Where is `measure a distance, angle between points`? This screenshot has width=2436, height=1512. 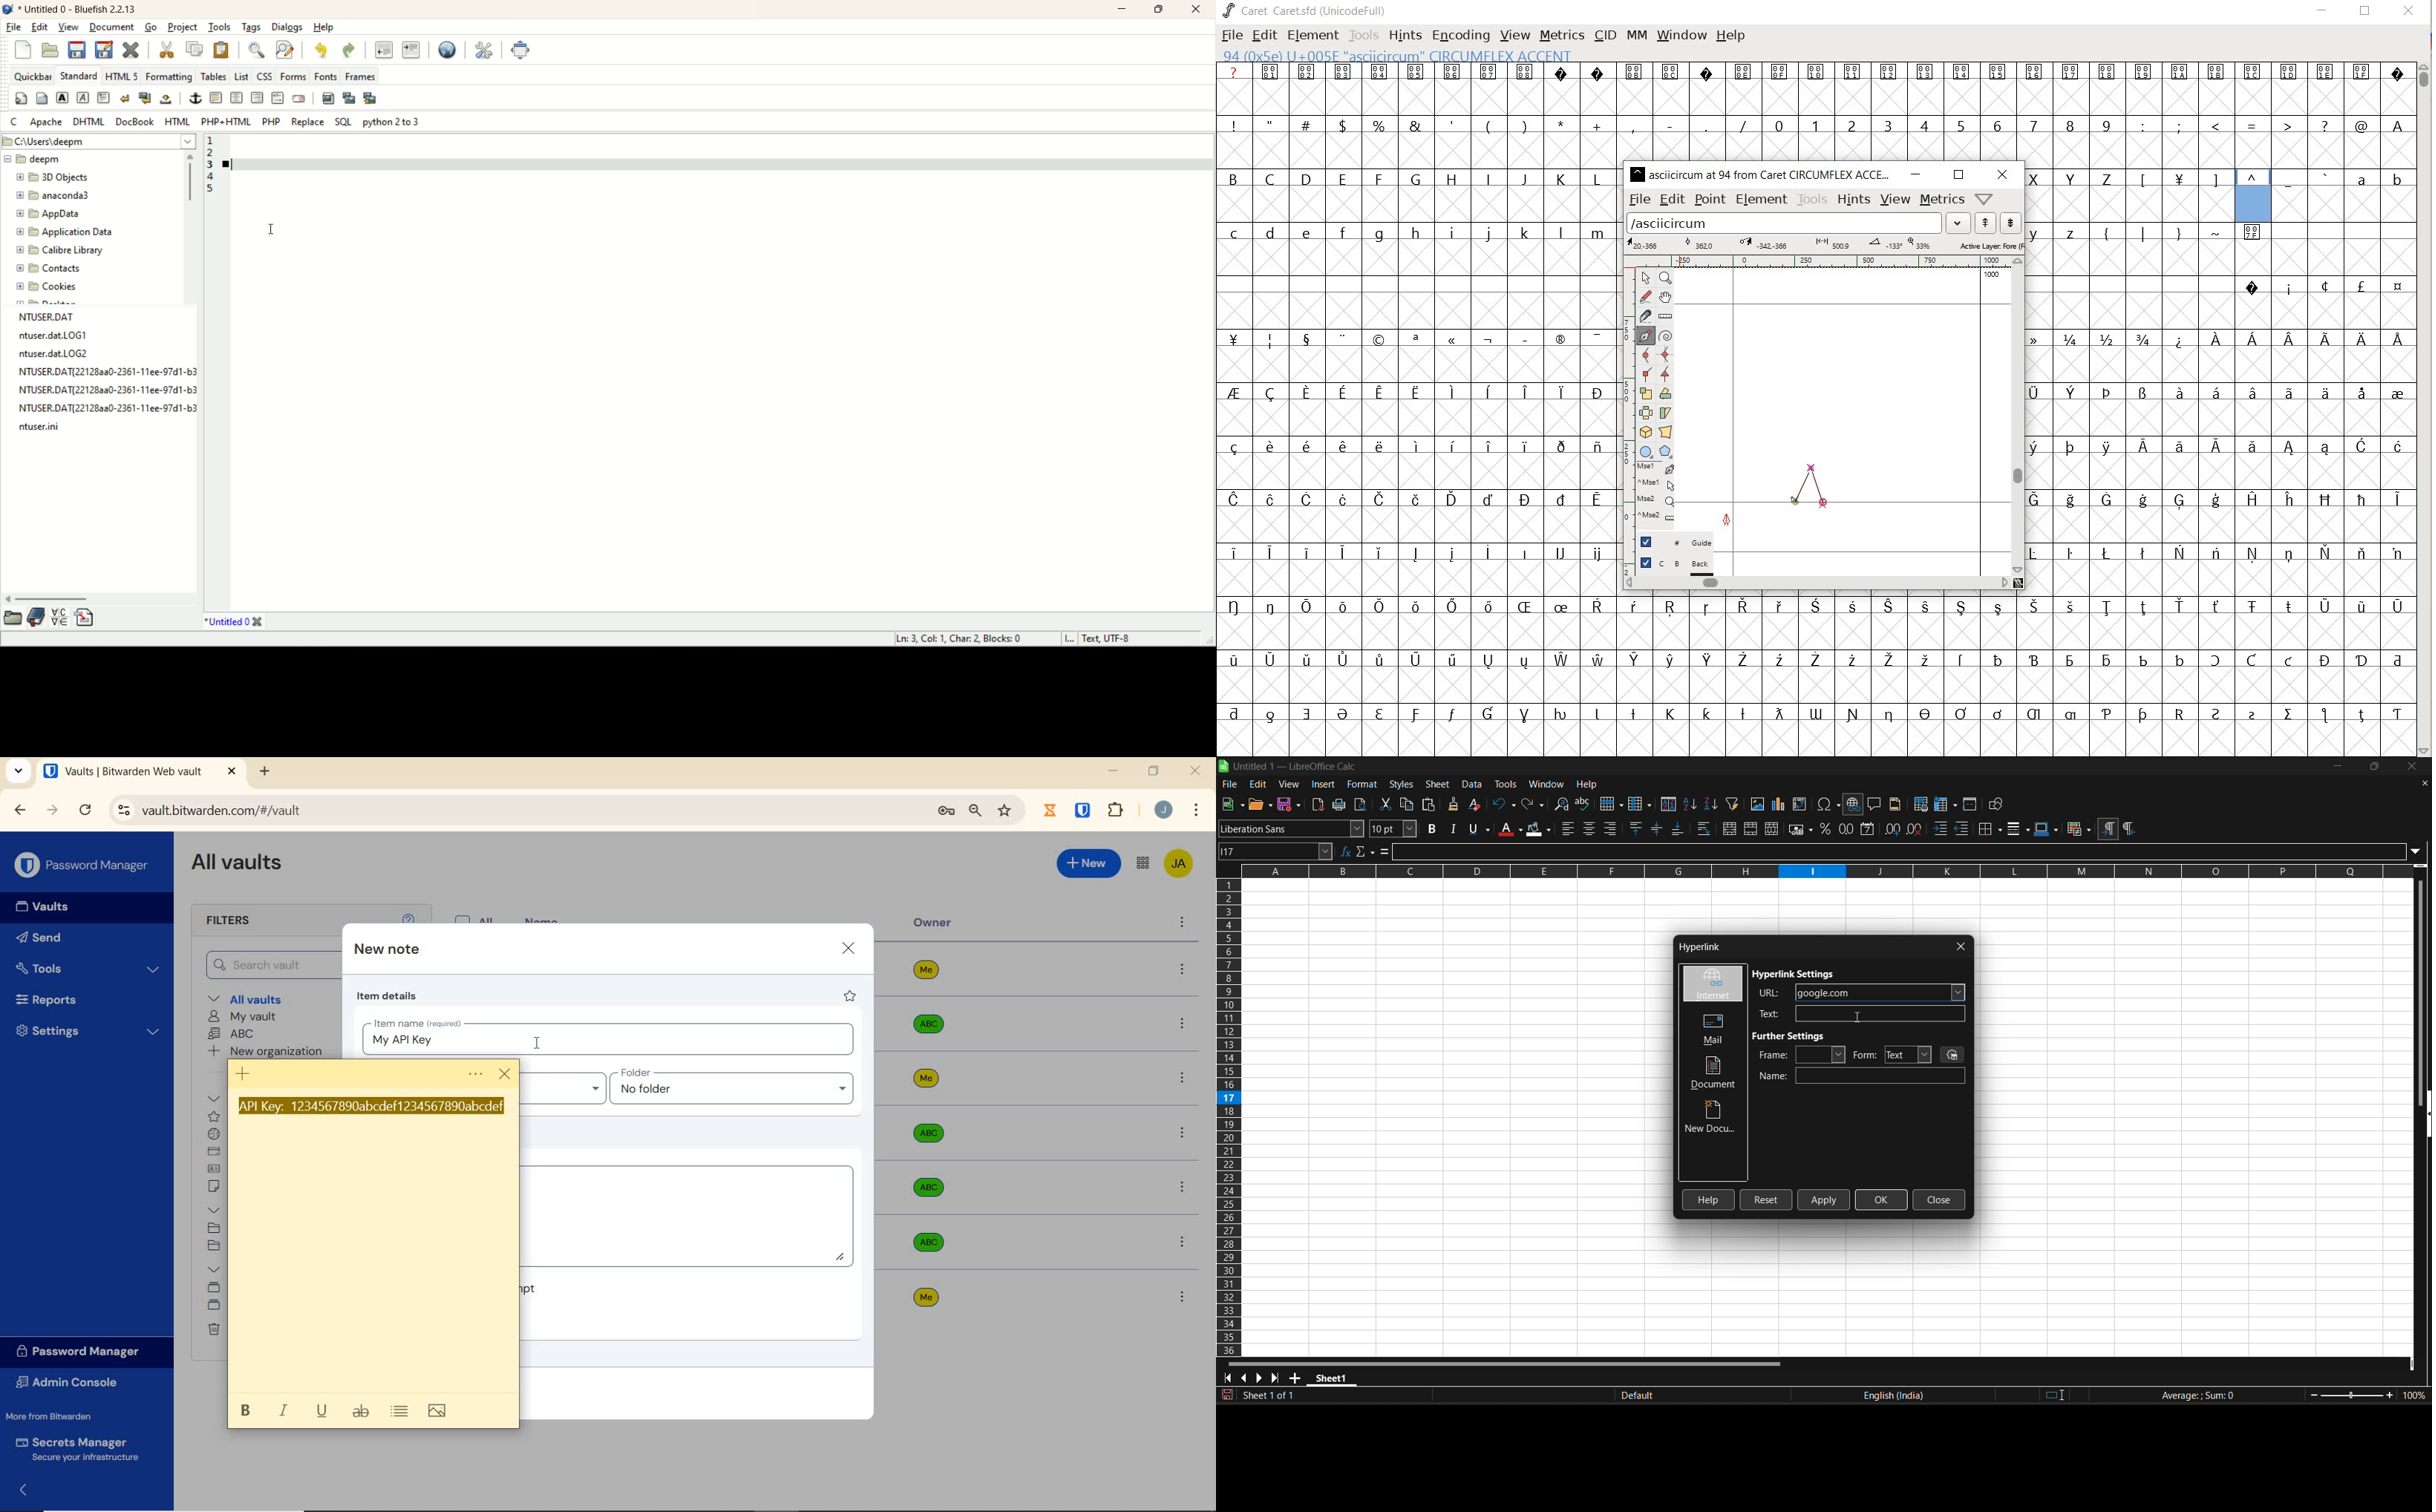 measure a distance, angle between points is located at coordinates (1667, 315).